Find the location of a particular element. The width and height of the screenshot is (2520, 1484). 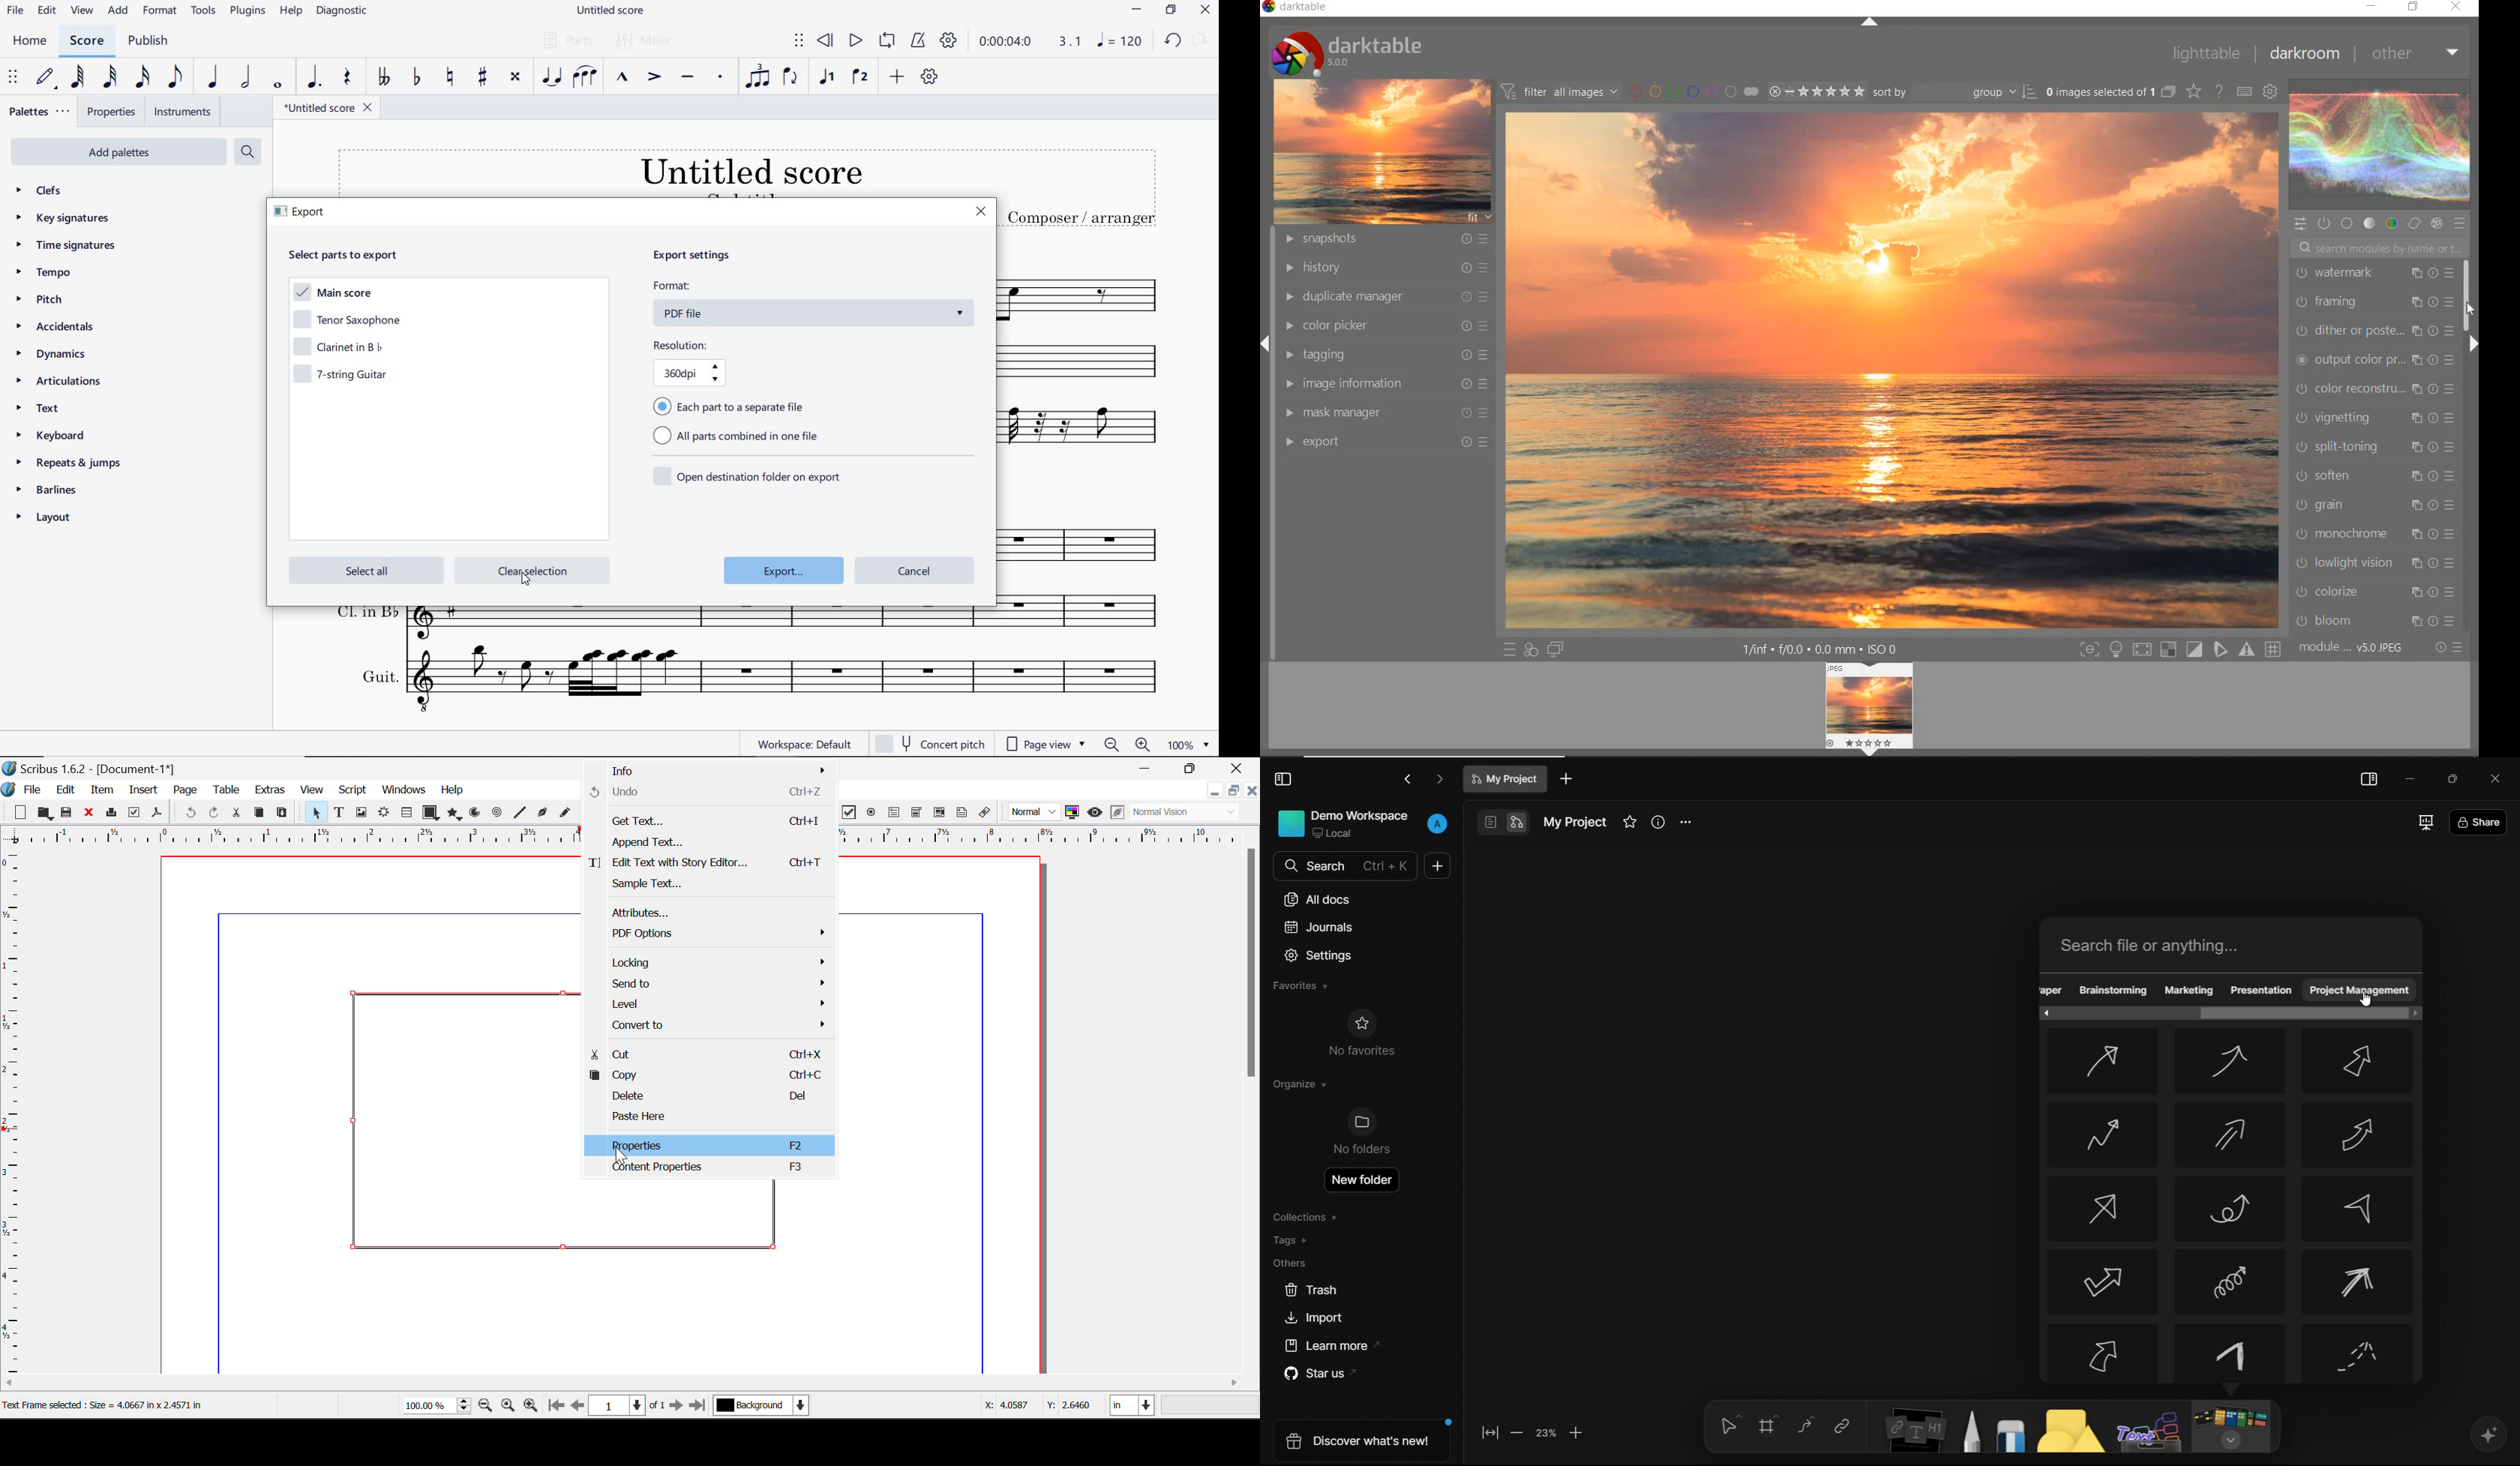

add palettes is located at coordinates (116, 152).